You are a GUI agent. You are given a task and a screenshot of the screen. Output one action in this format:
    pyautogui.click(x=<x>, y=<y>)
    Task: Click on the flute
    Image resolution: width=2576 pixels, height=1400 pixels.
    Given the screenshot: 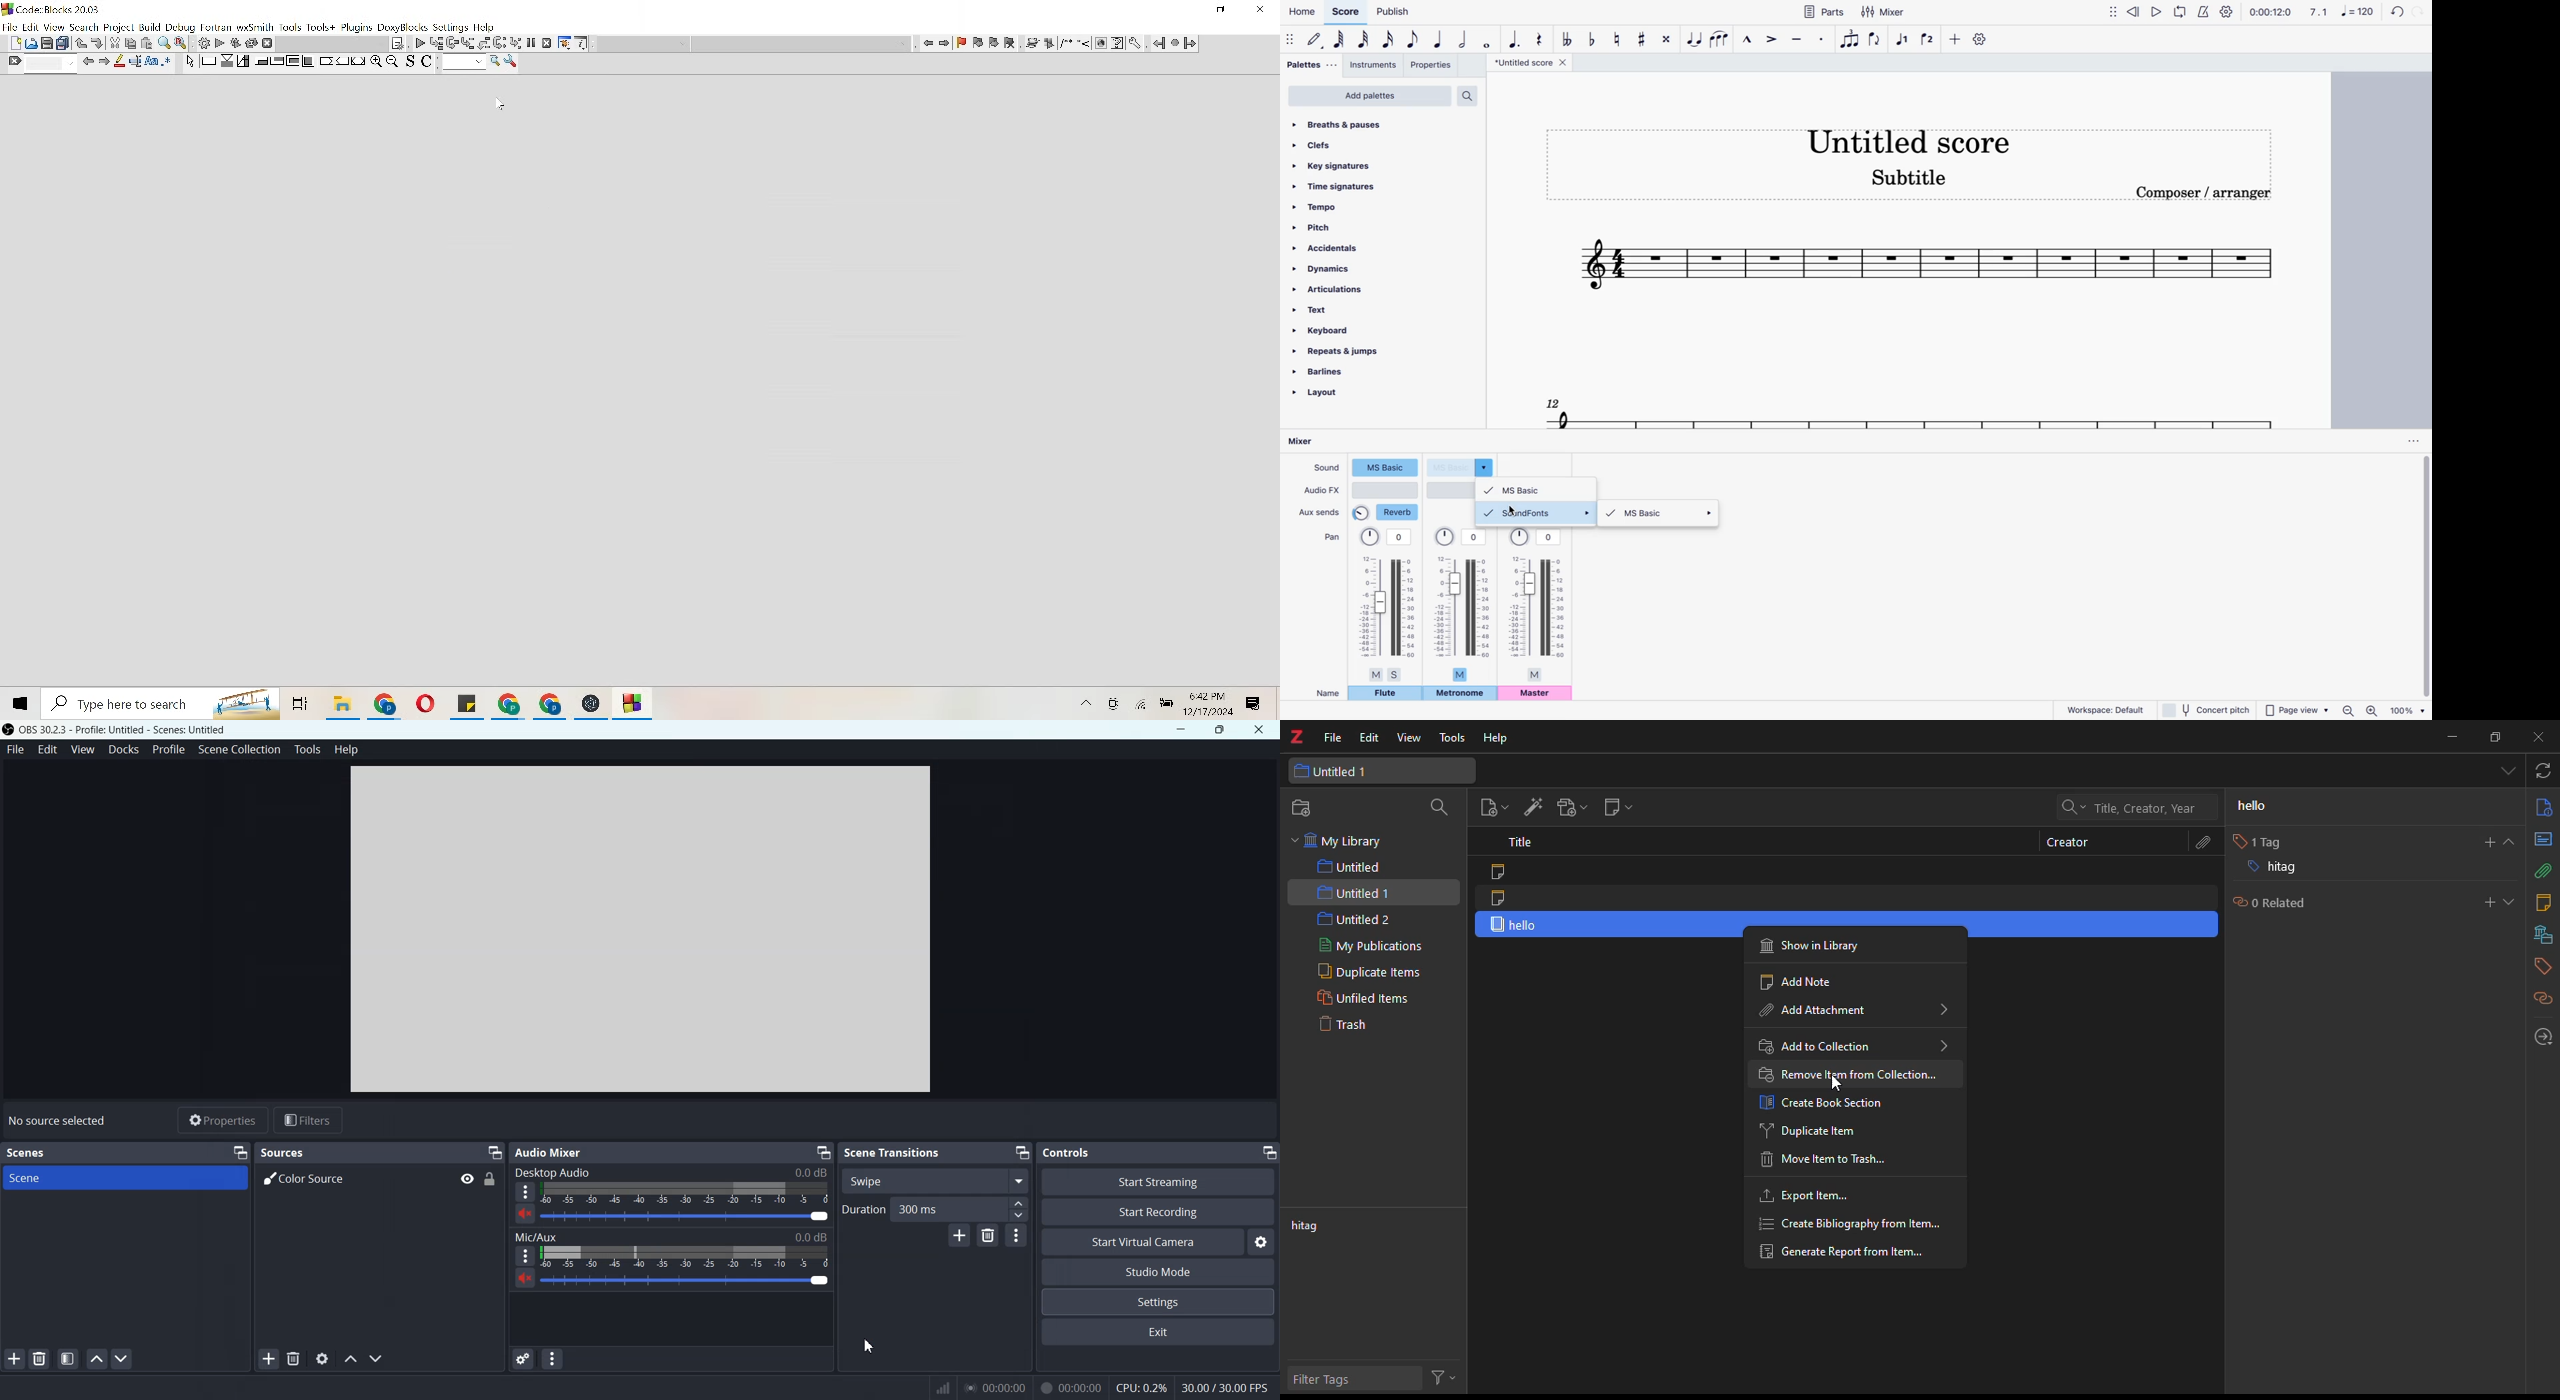 What is the action you would take?
    pyautogui.click(x=1386, y=695)
    